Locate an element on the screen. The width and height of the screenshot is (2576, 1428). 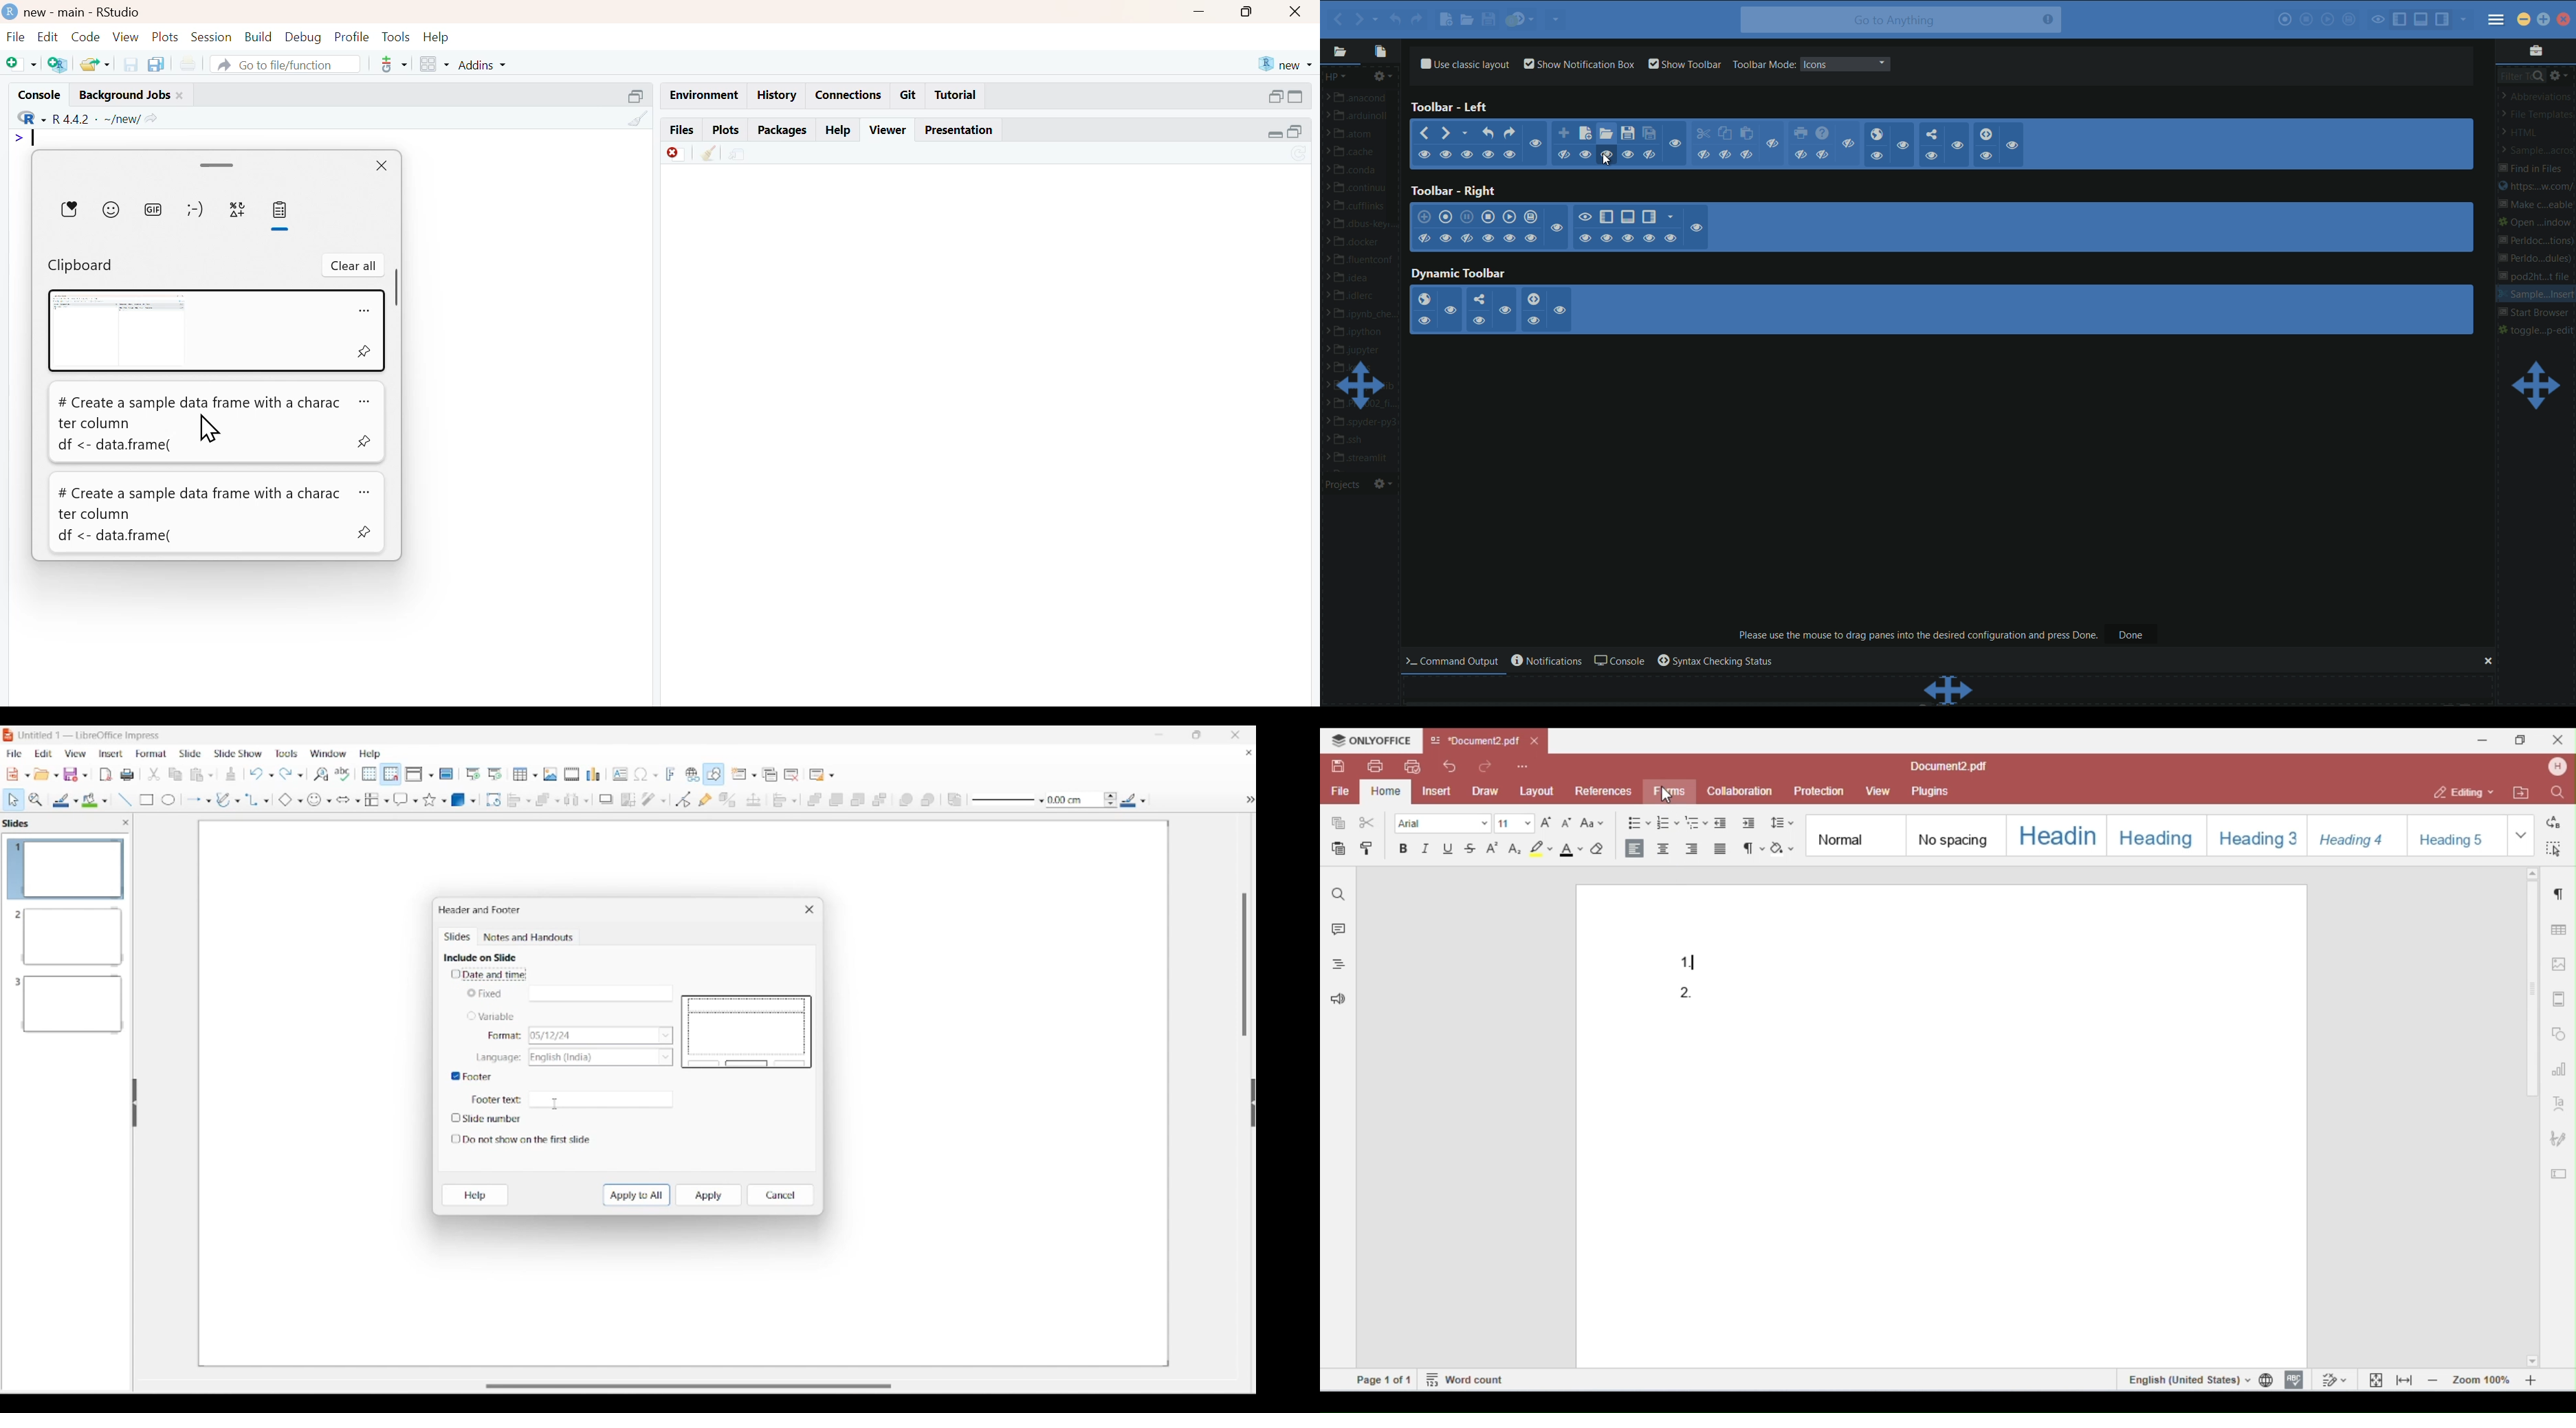
profile is located at coordinates (353, 37).